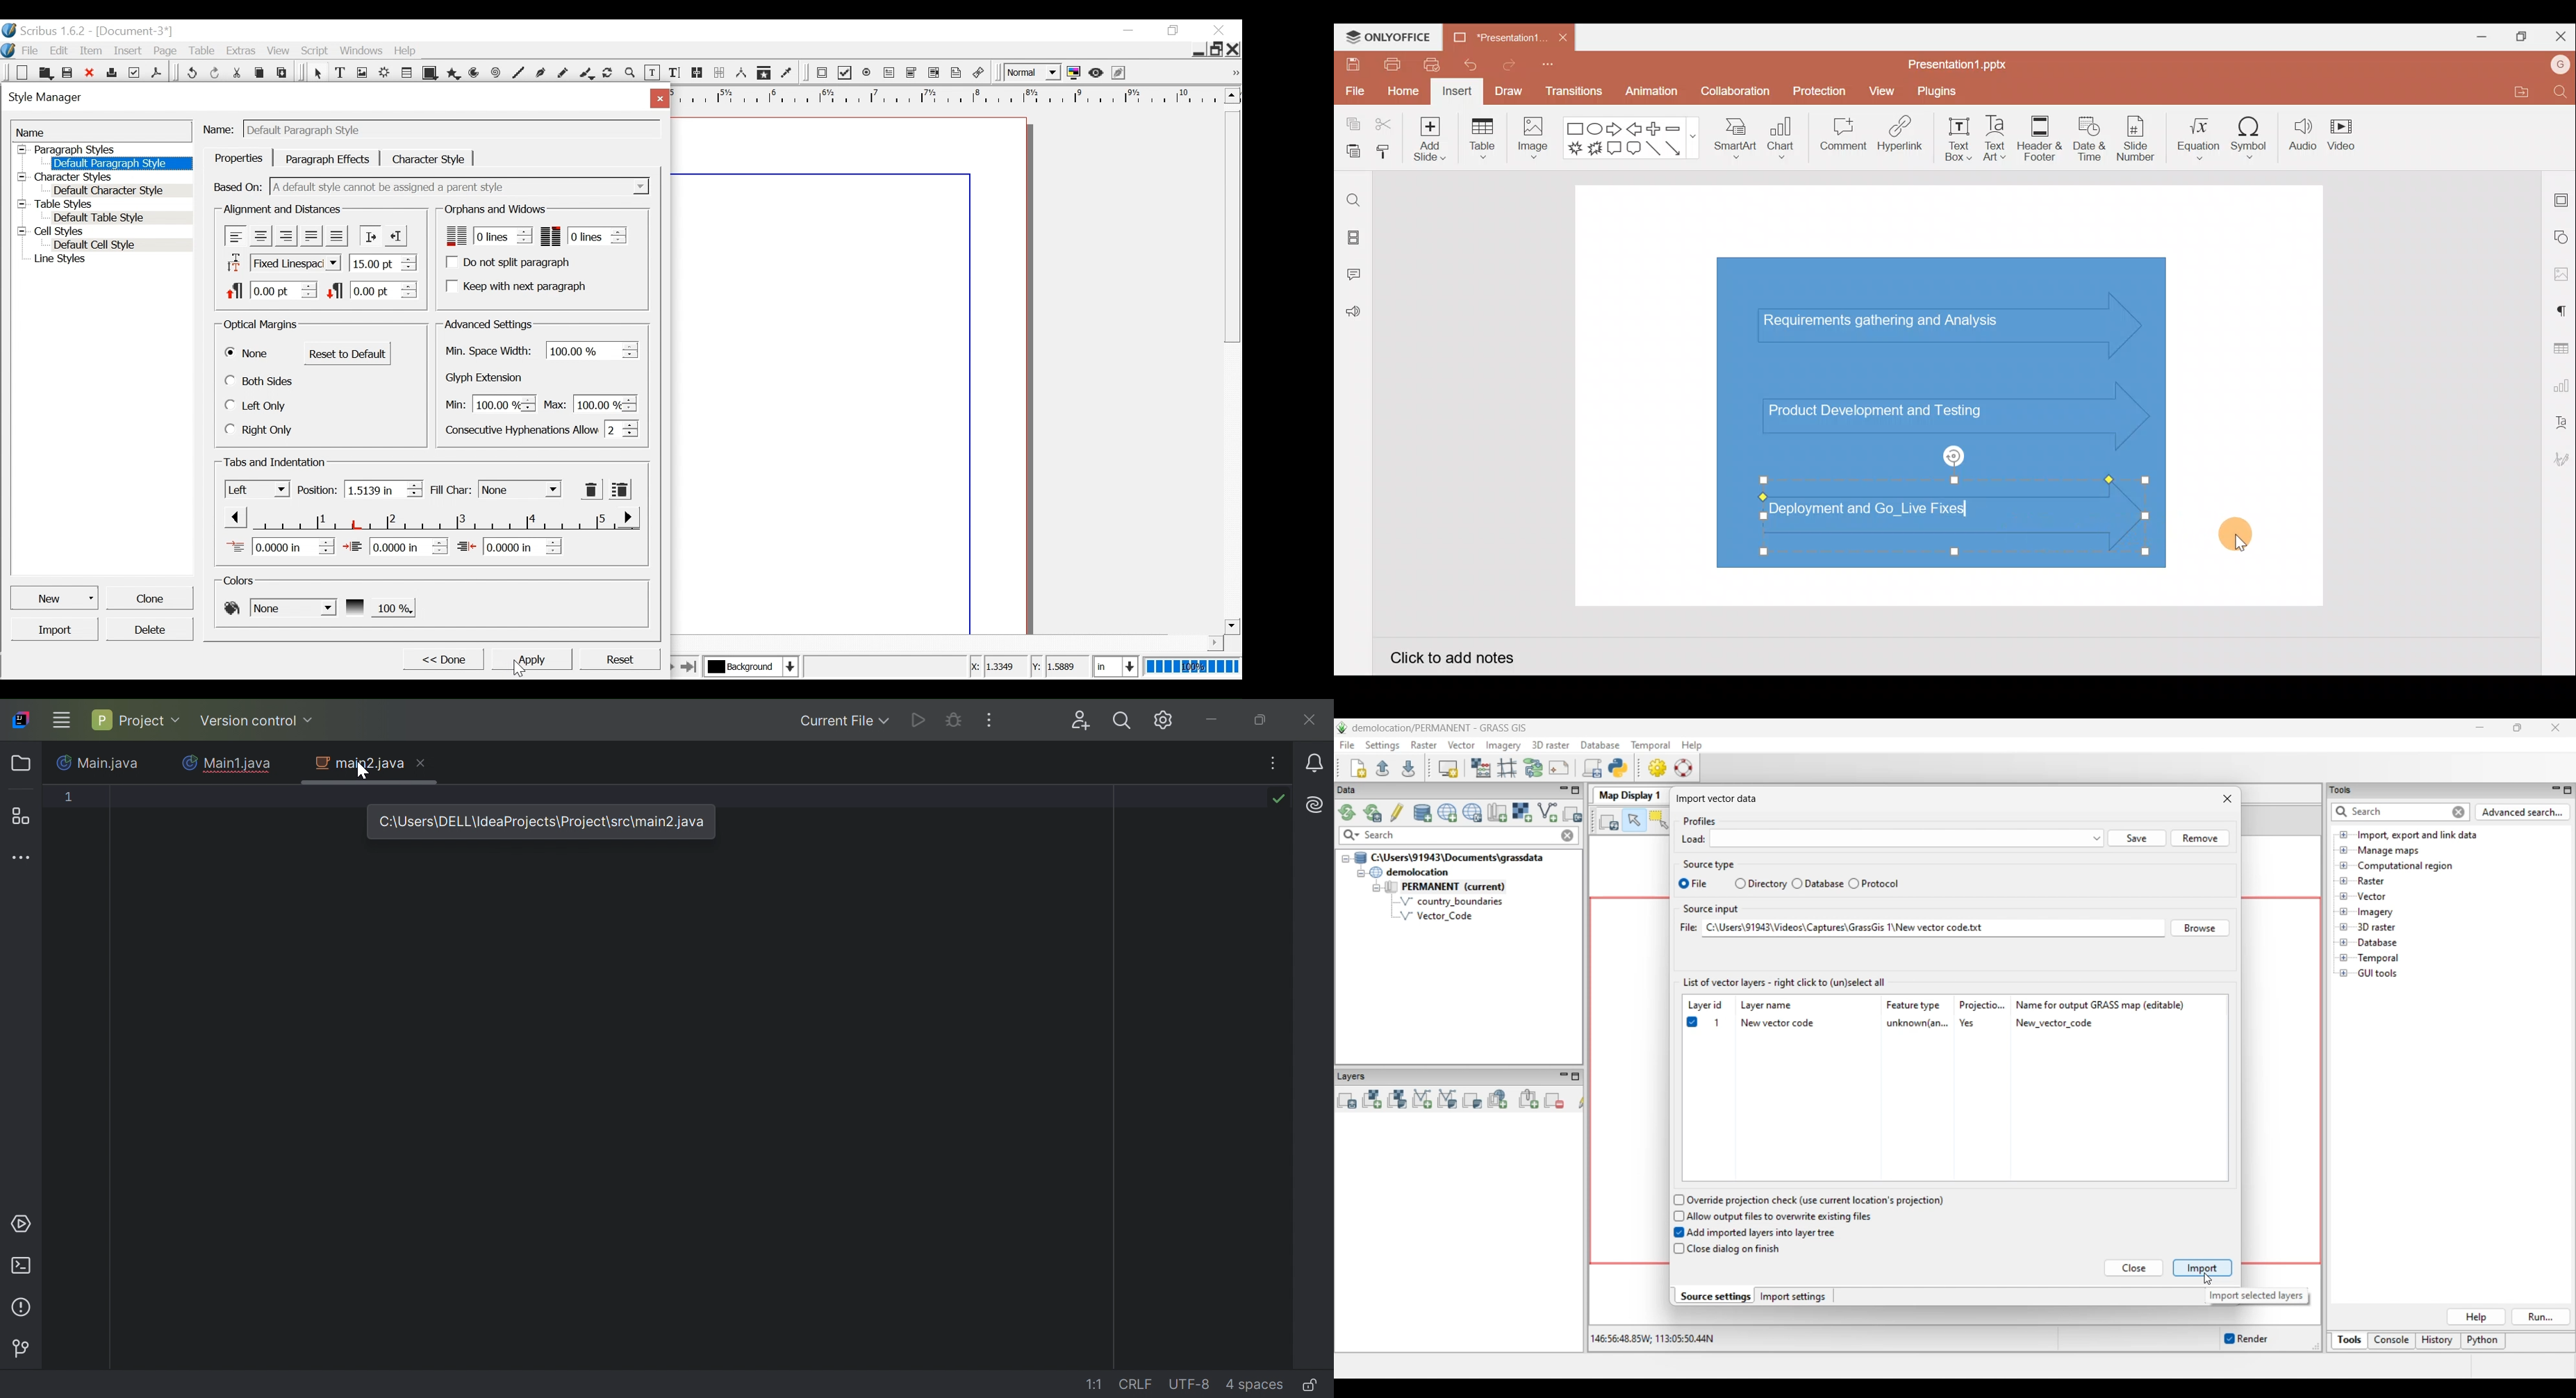 Image resolution: width=2576 pixels, height=1400 pixels. What do you see at coordinates (476, 73) in the screenshot?
I see `Arc` at bounding box center [476, 73].